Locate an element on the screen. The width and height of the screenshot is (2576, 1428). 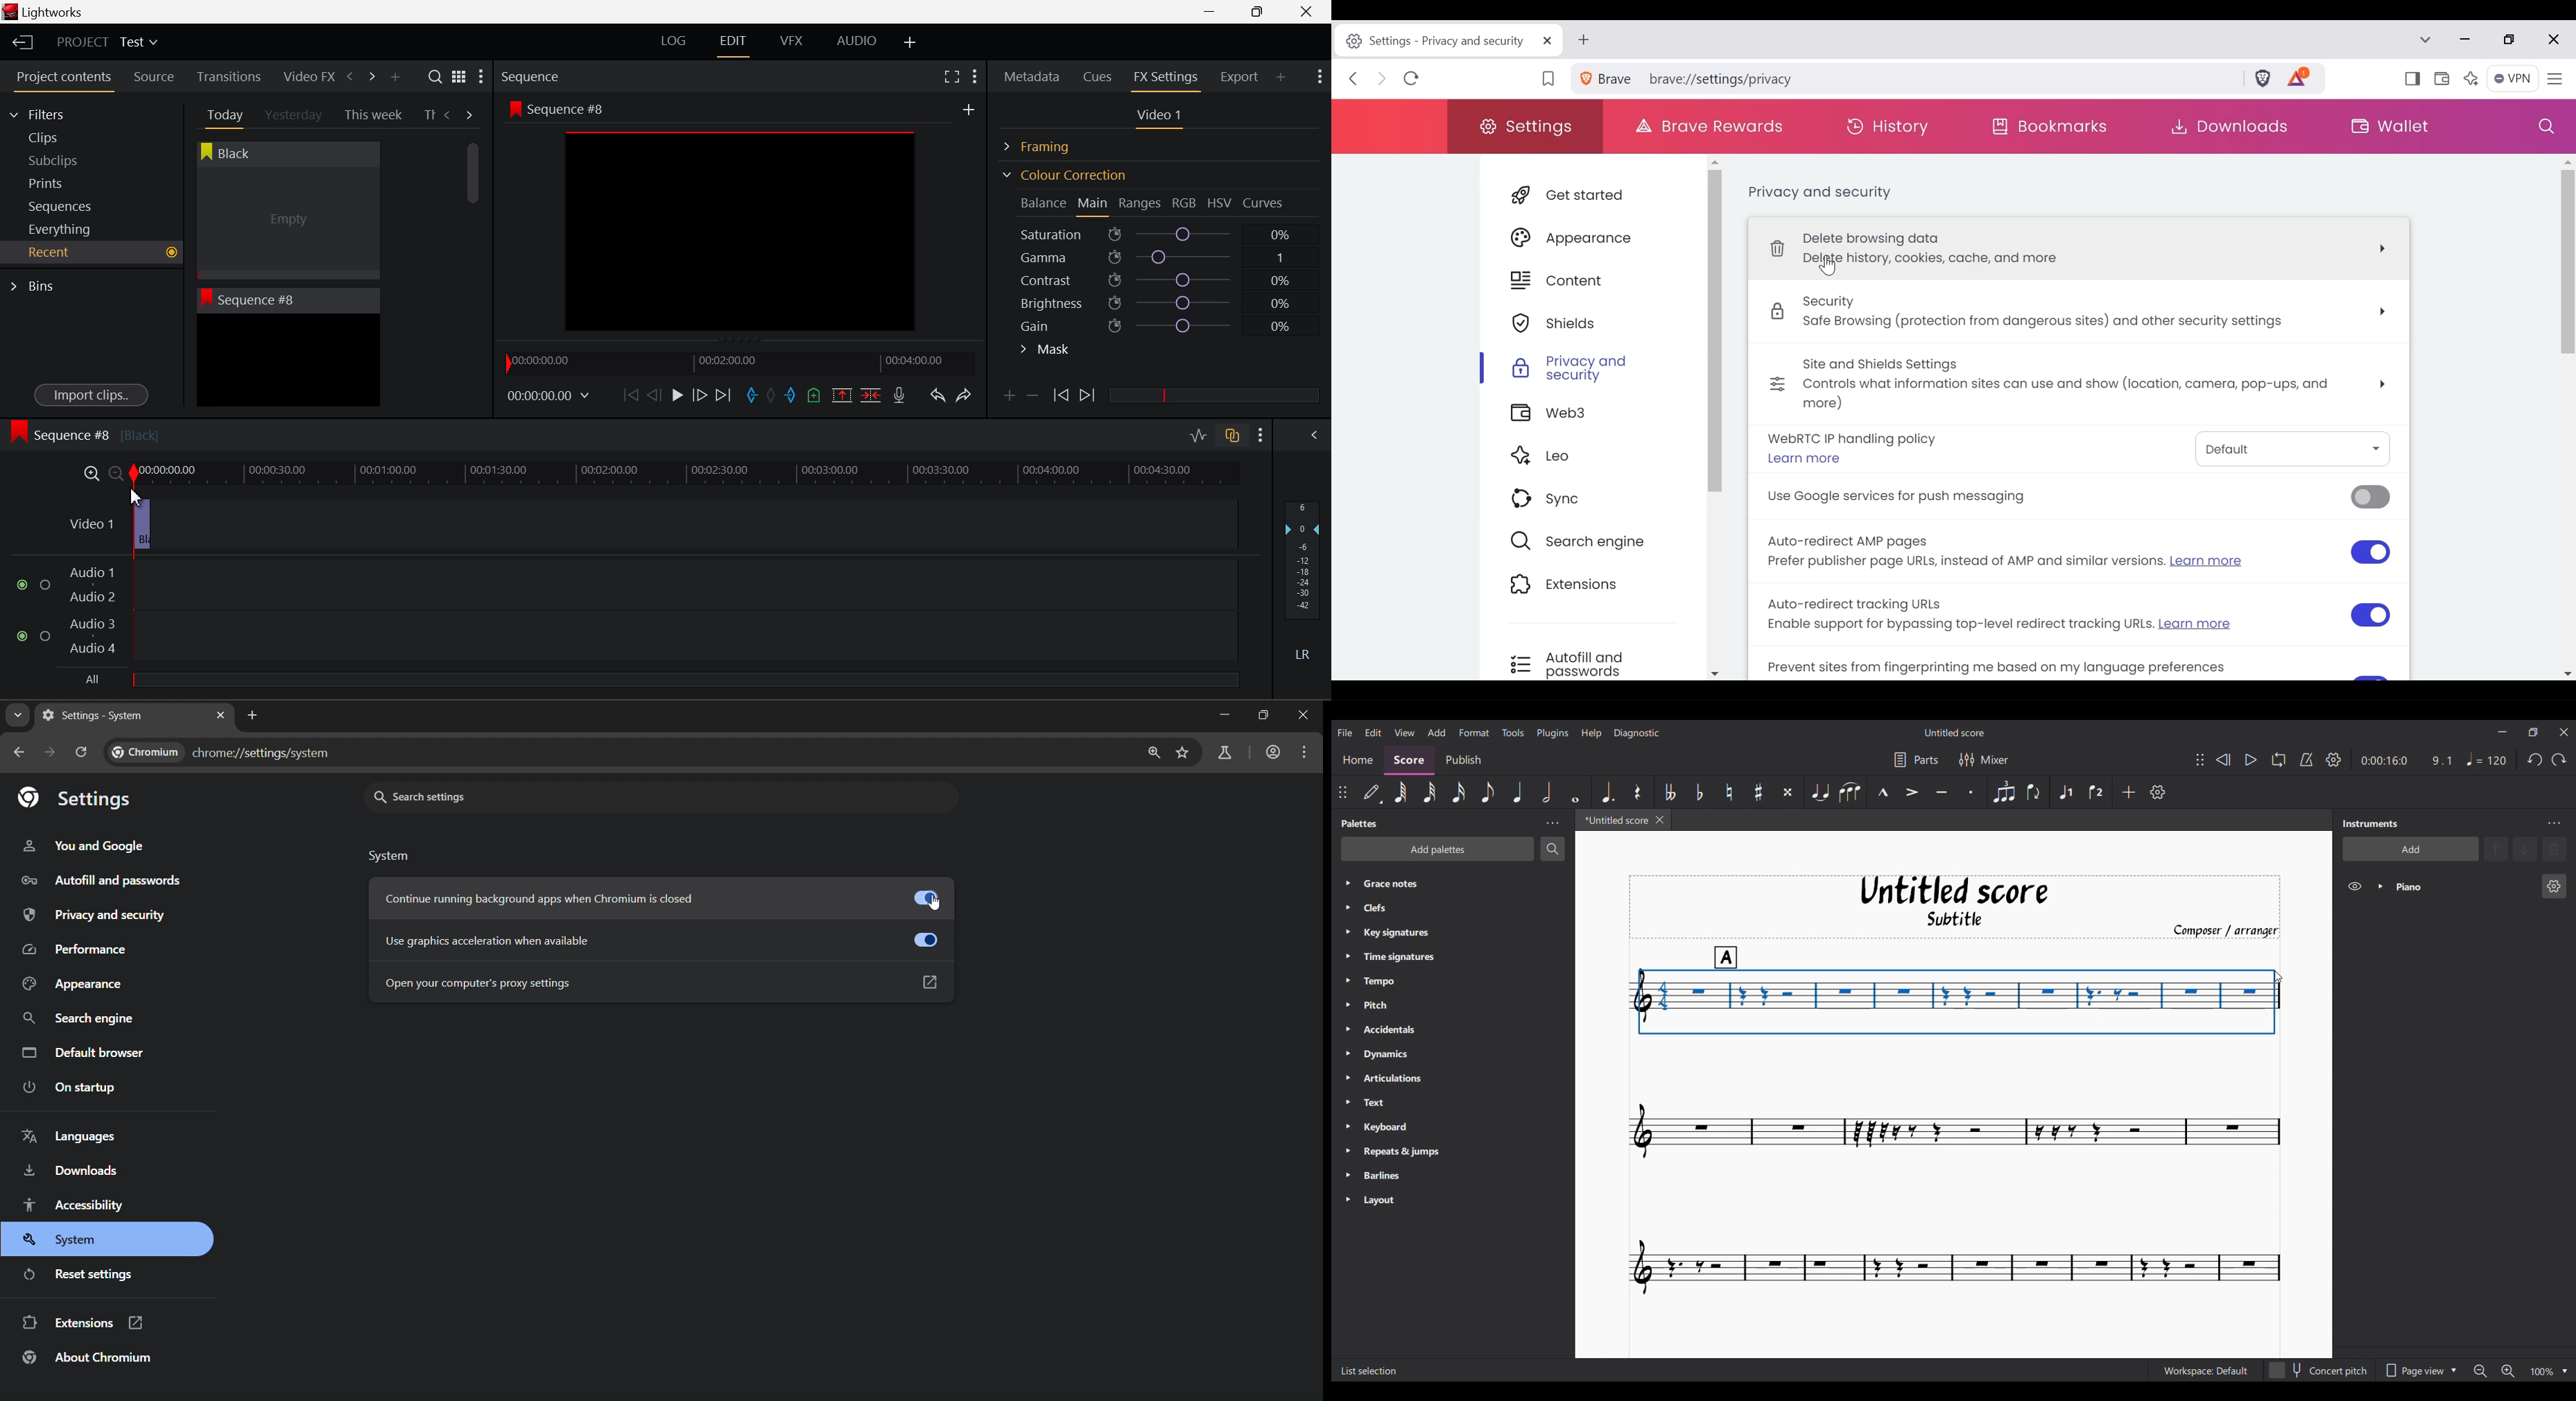
Parts is located at coordinates (1916, 760).